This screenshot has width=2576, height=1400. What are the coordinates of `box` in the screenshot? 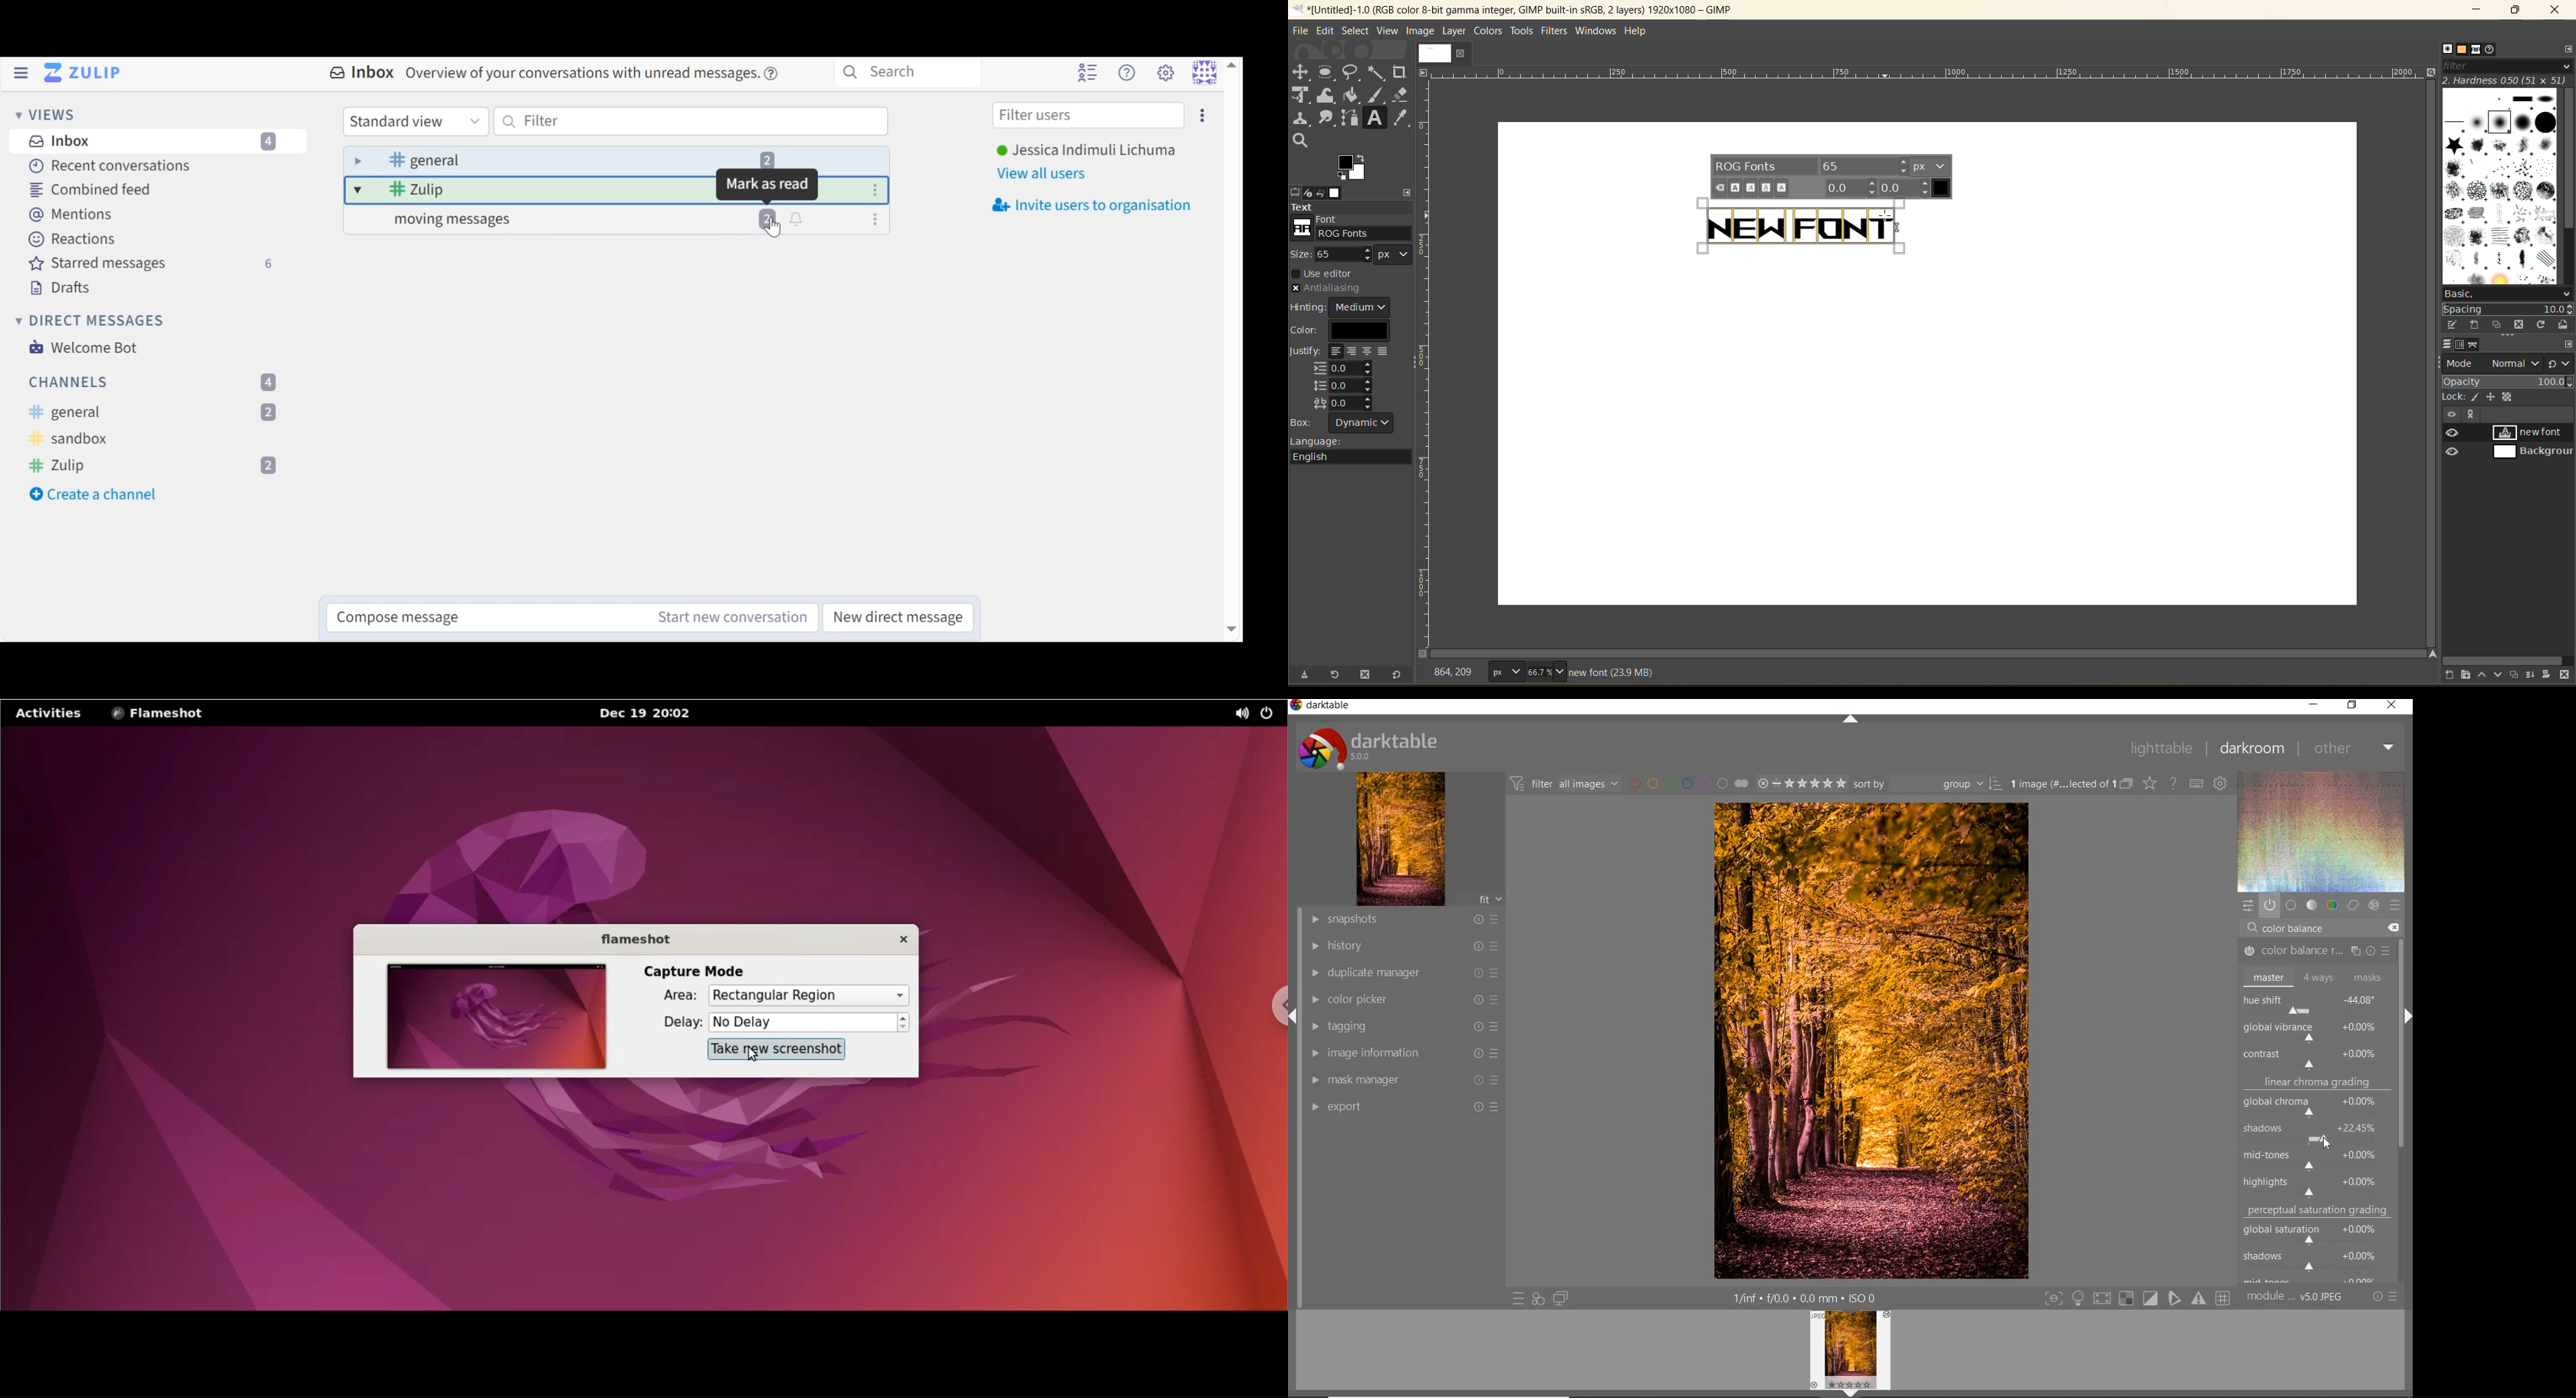 It's located at (1351, 422).